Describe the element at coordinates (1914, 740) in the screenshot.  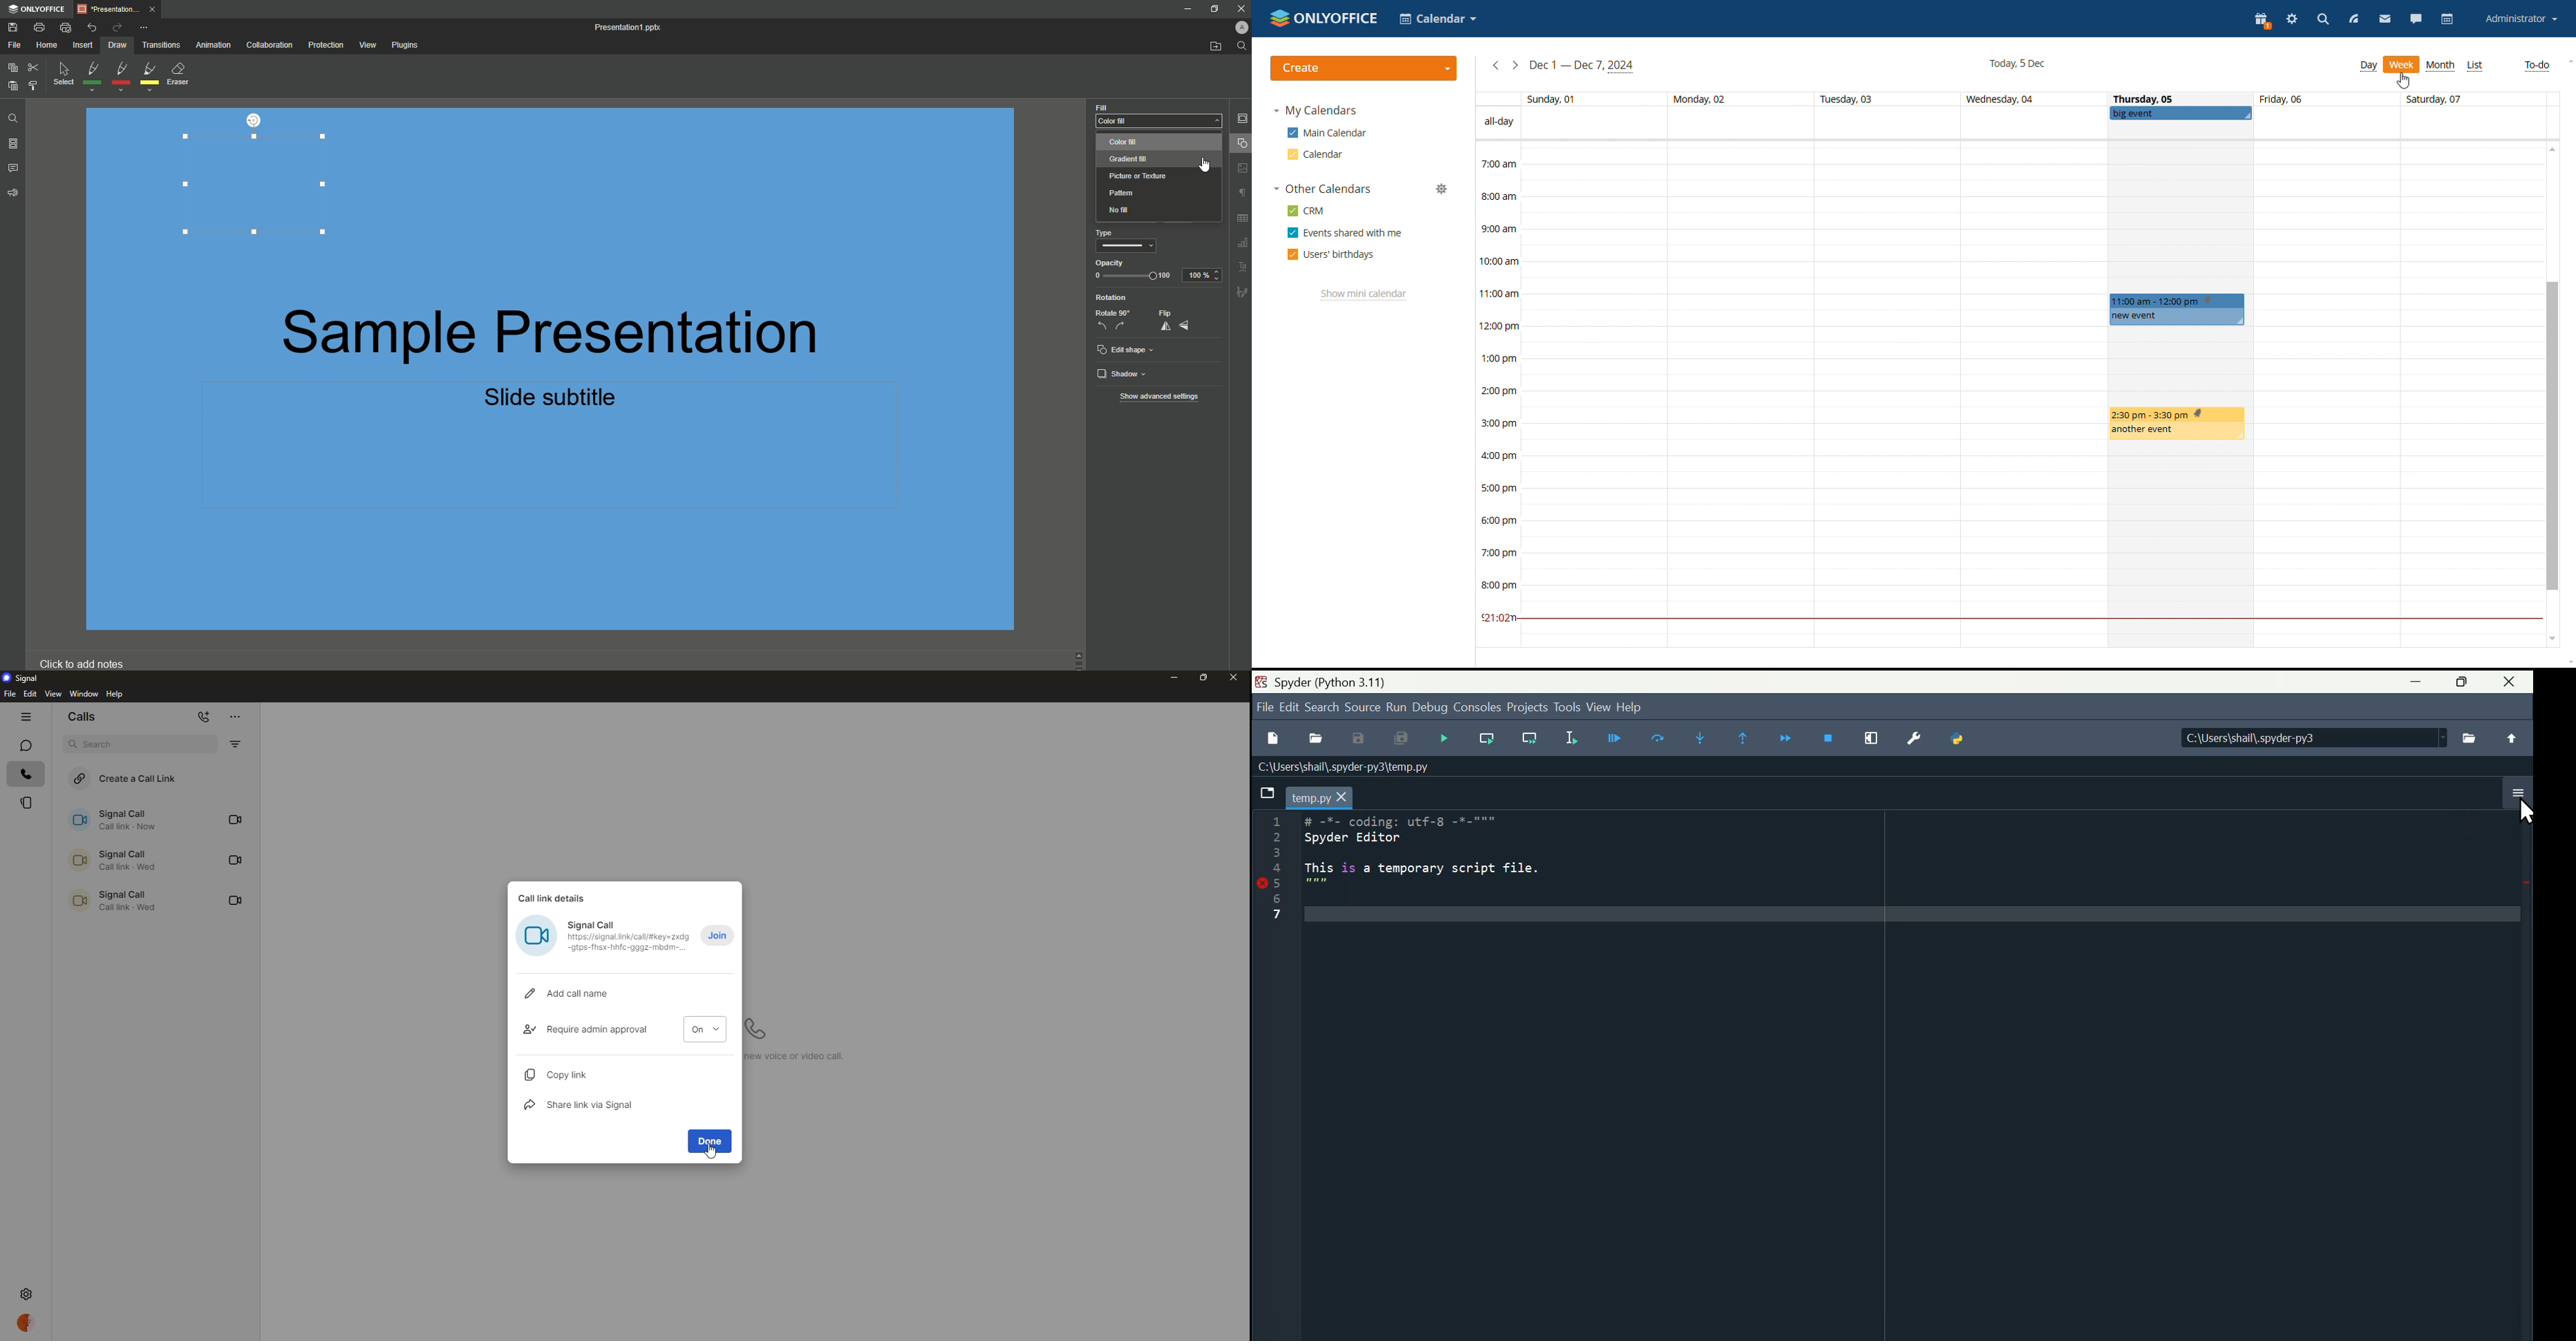
I see `Settings` at that location.